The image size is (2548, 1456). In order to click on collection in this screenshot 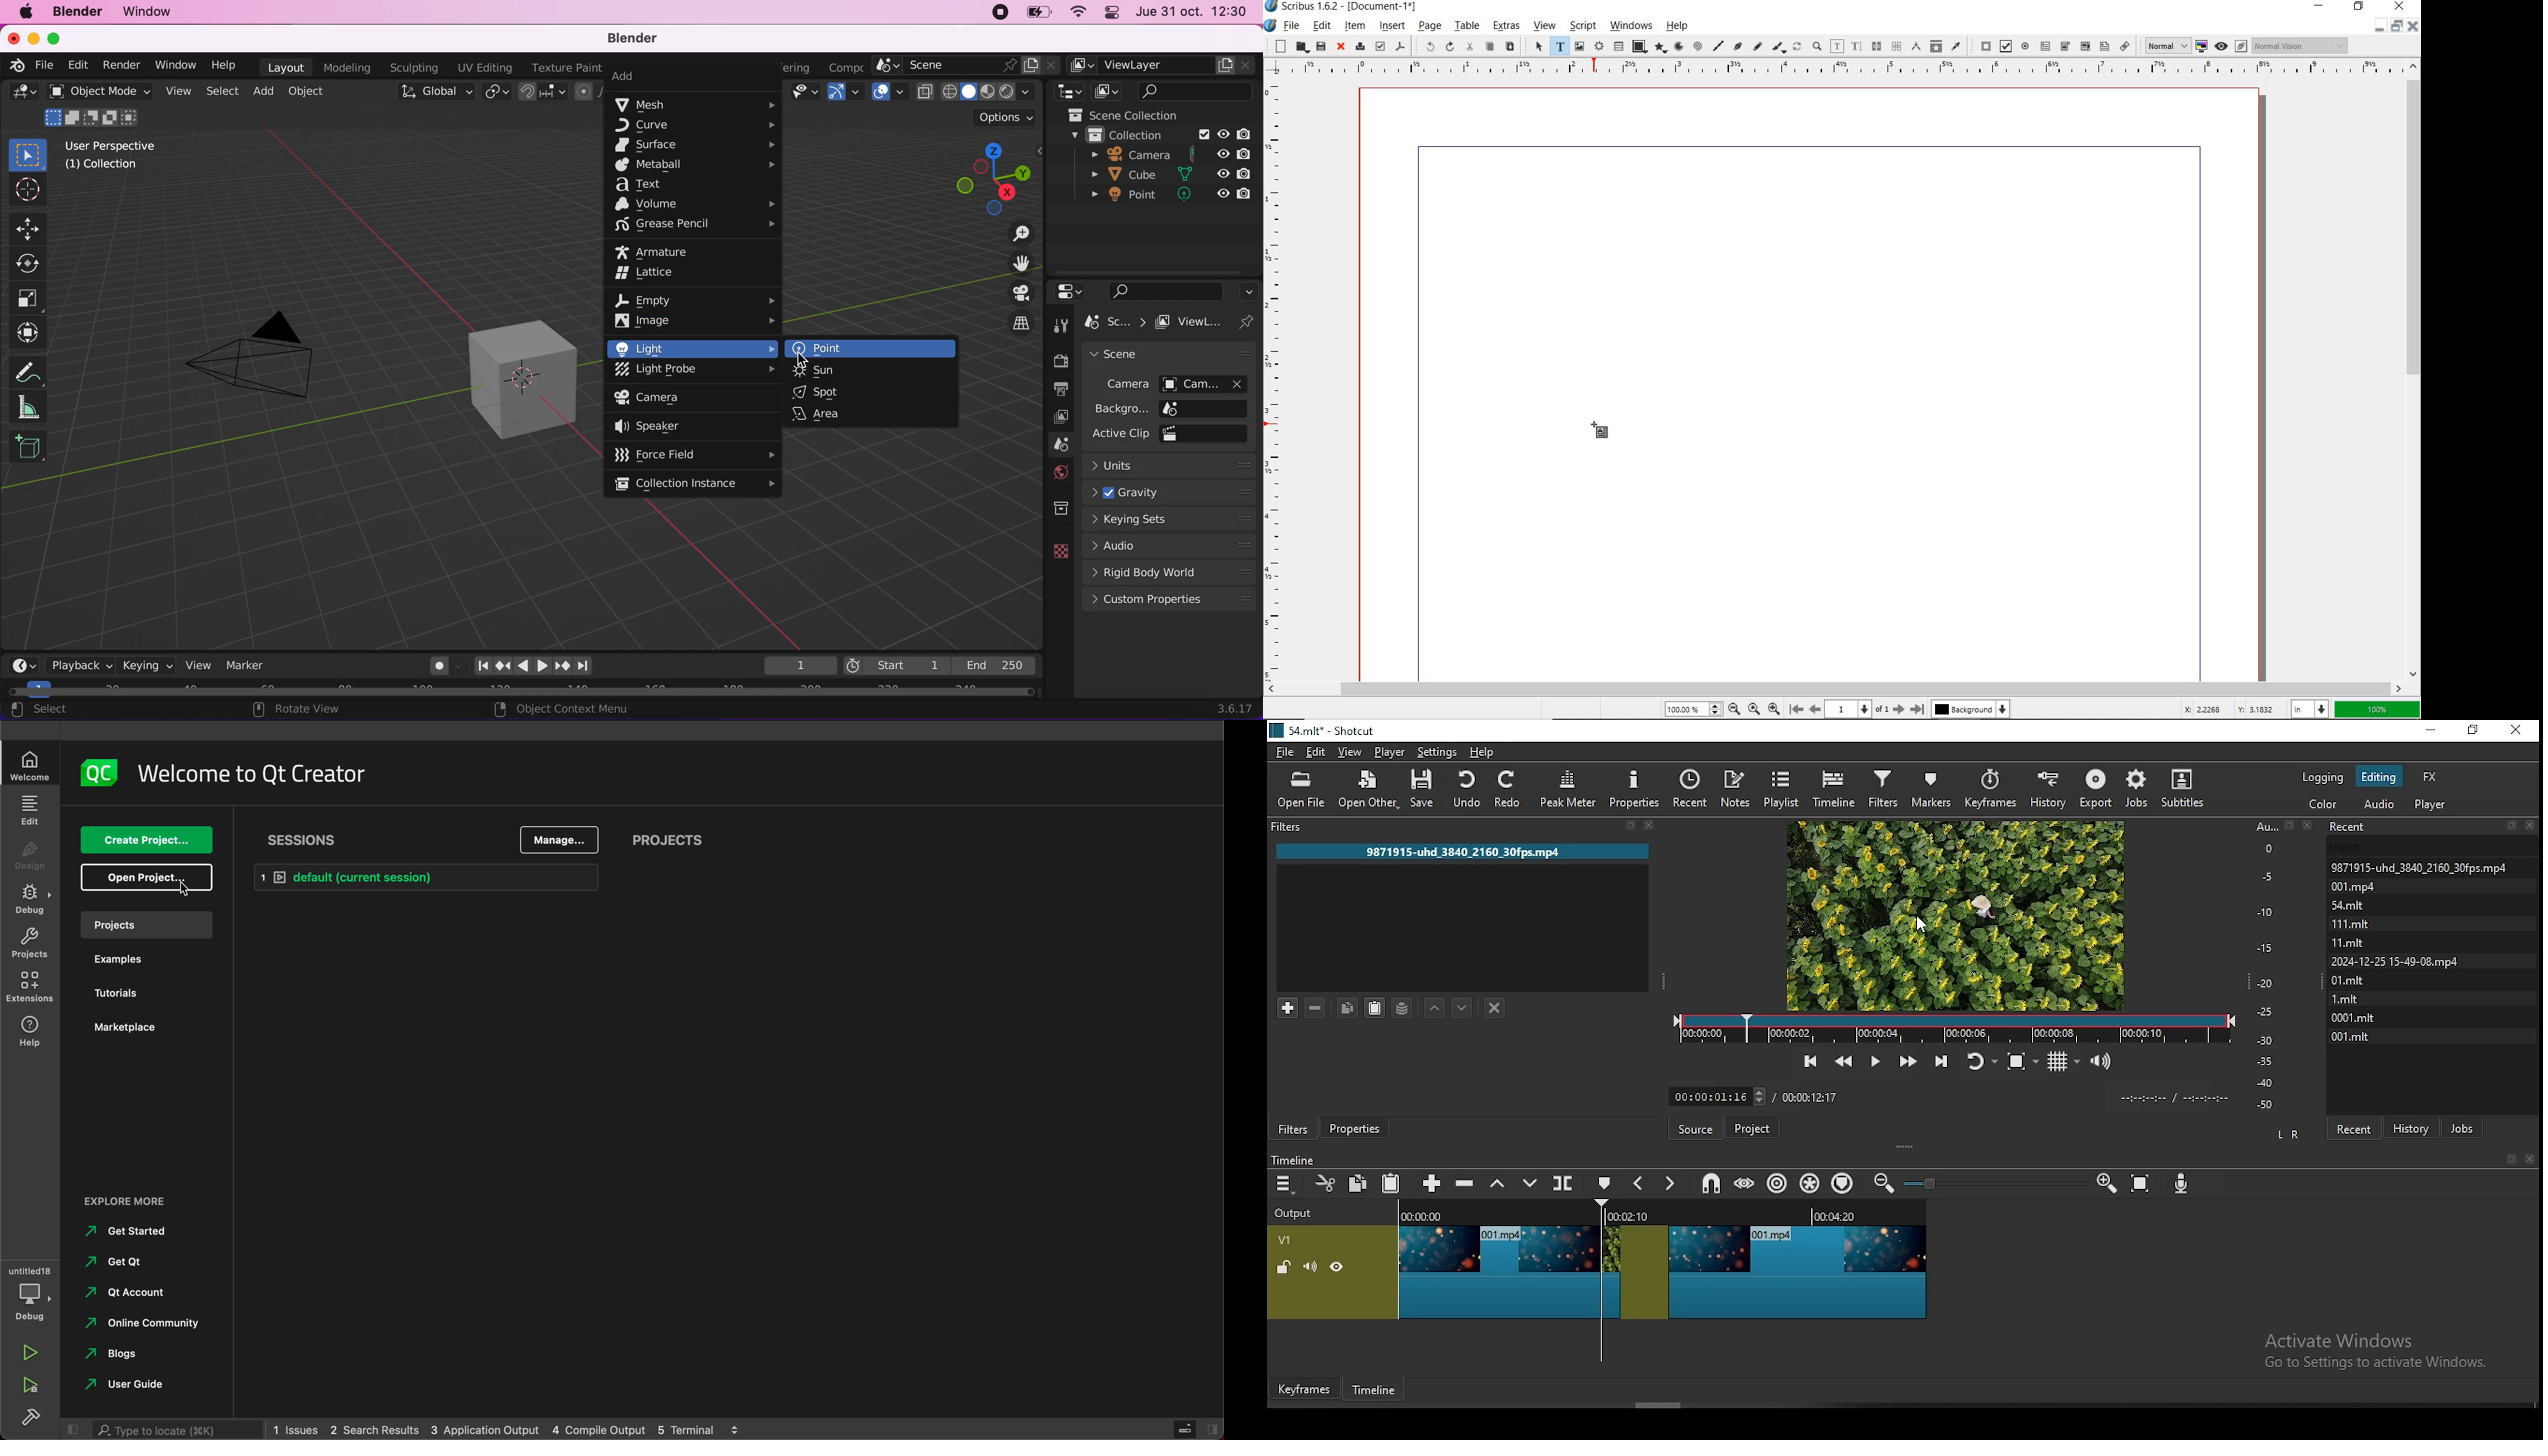, I will do `click(1060, 505)`.